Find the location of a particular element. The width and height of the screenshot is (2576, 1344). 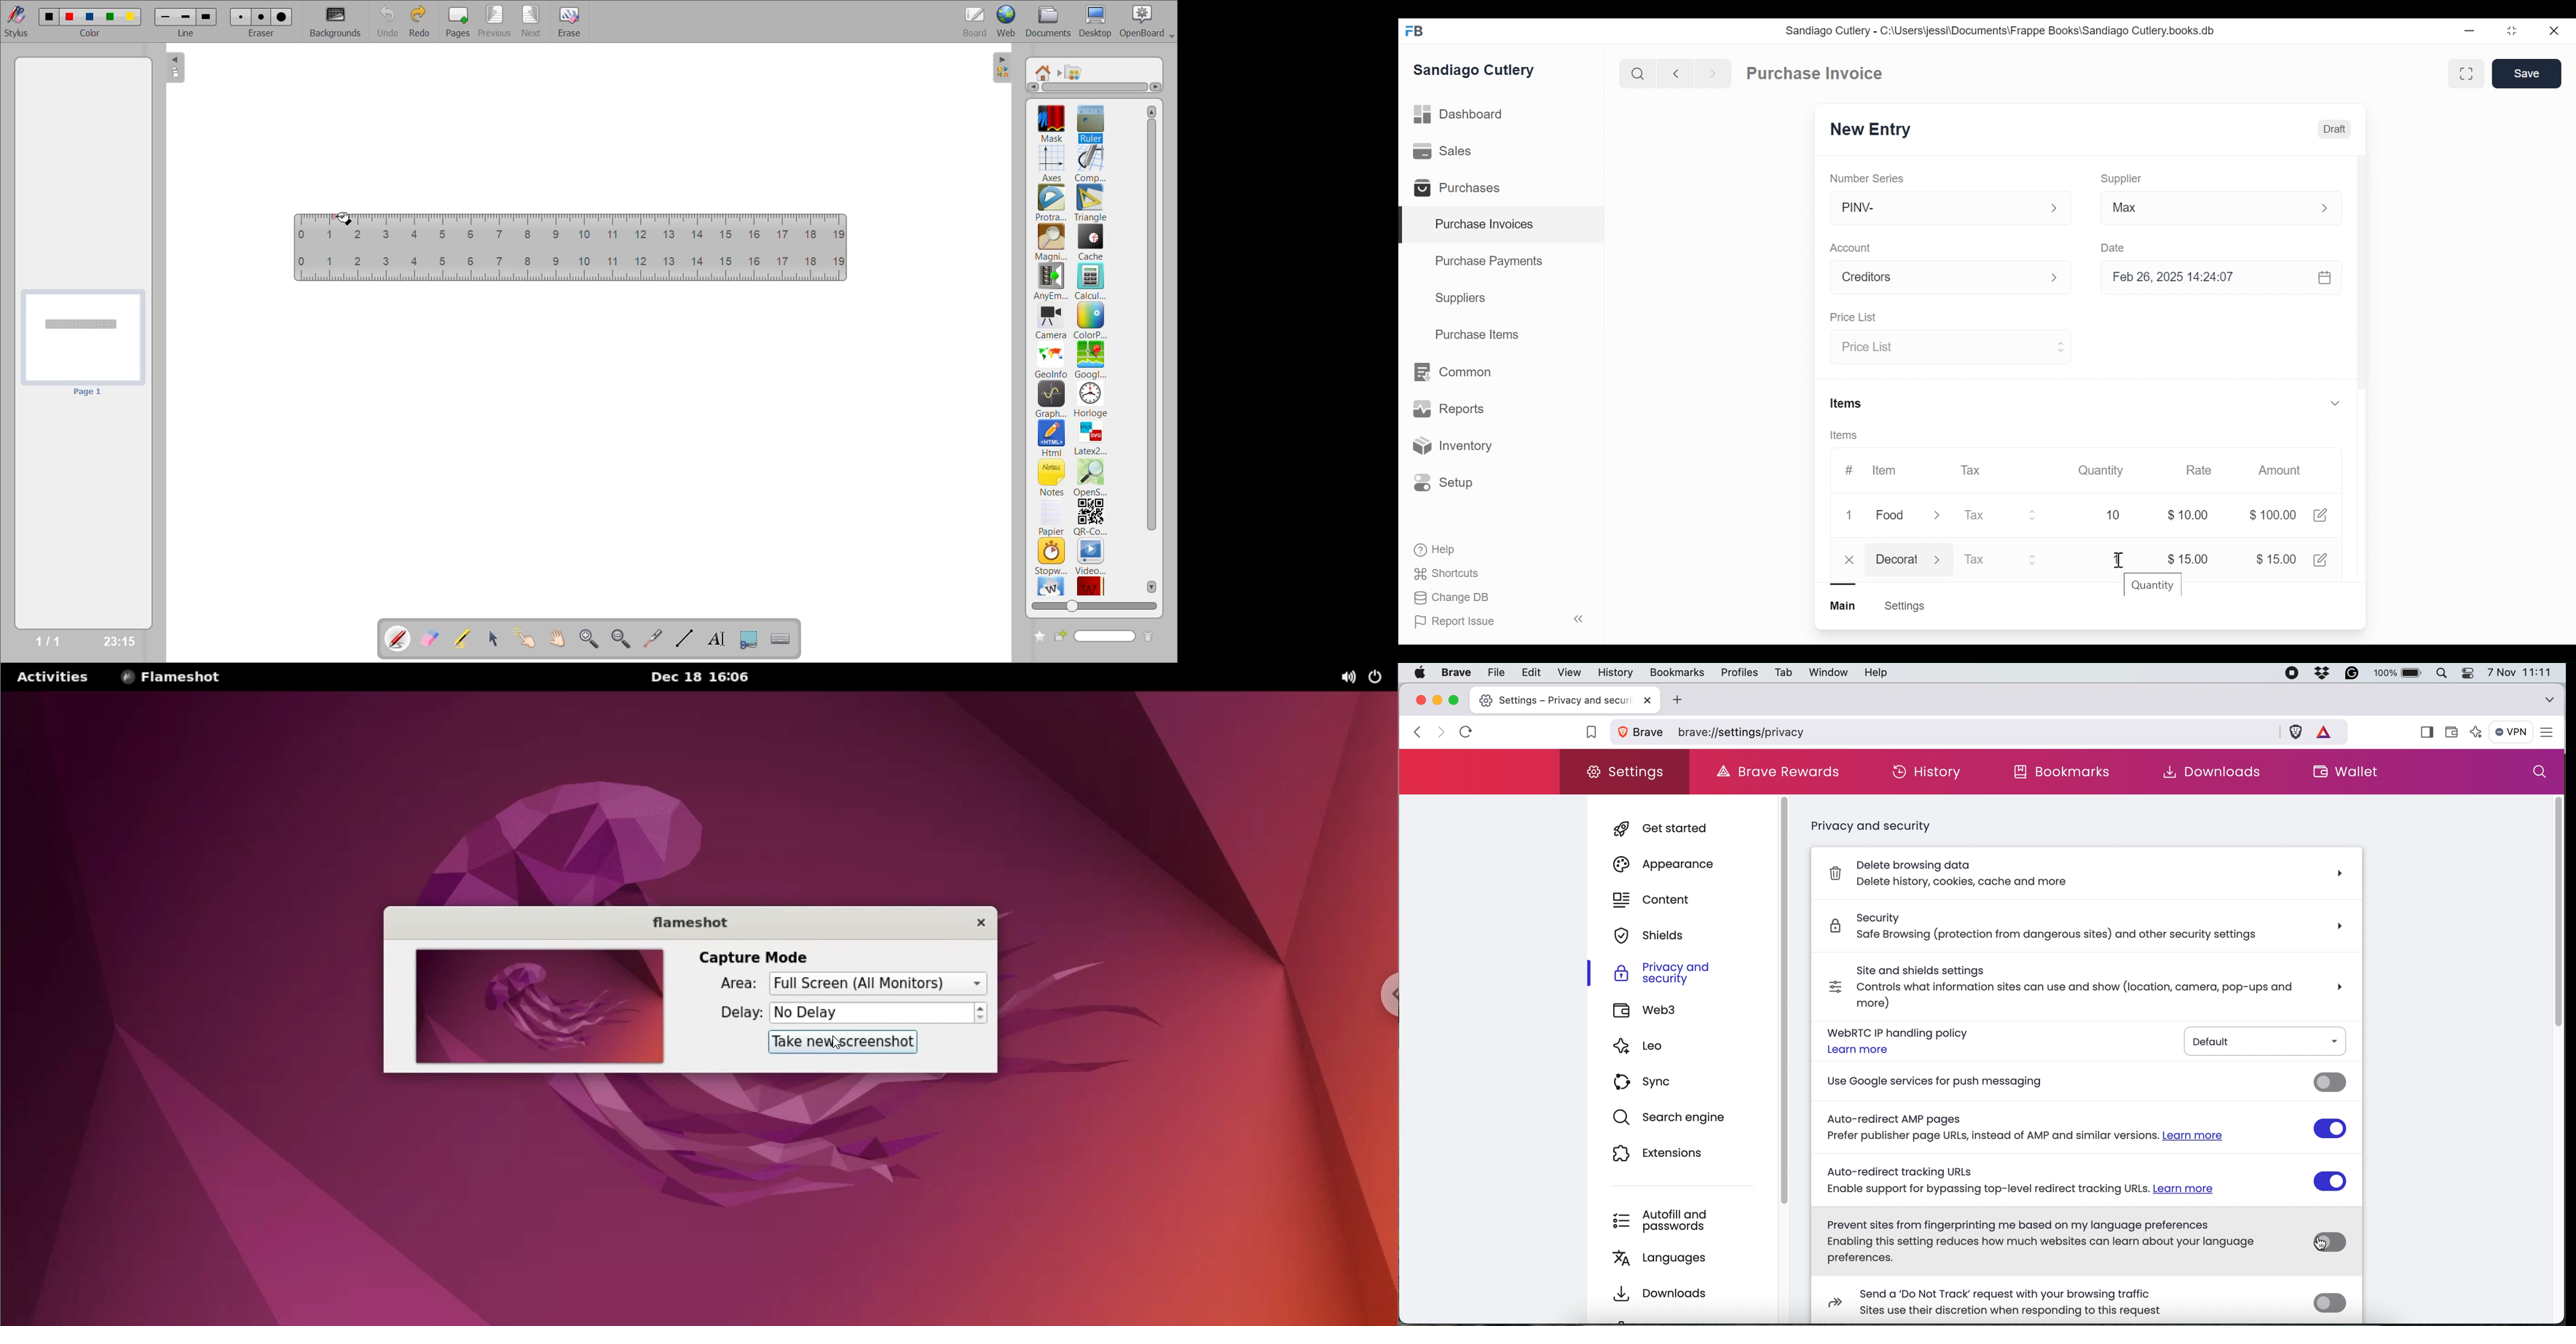

Account is located at coordinates (1936, 279).